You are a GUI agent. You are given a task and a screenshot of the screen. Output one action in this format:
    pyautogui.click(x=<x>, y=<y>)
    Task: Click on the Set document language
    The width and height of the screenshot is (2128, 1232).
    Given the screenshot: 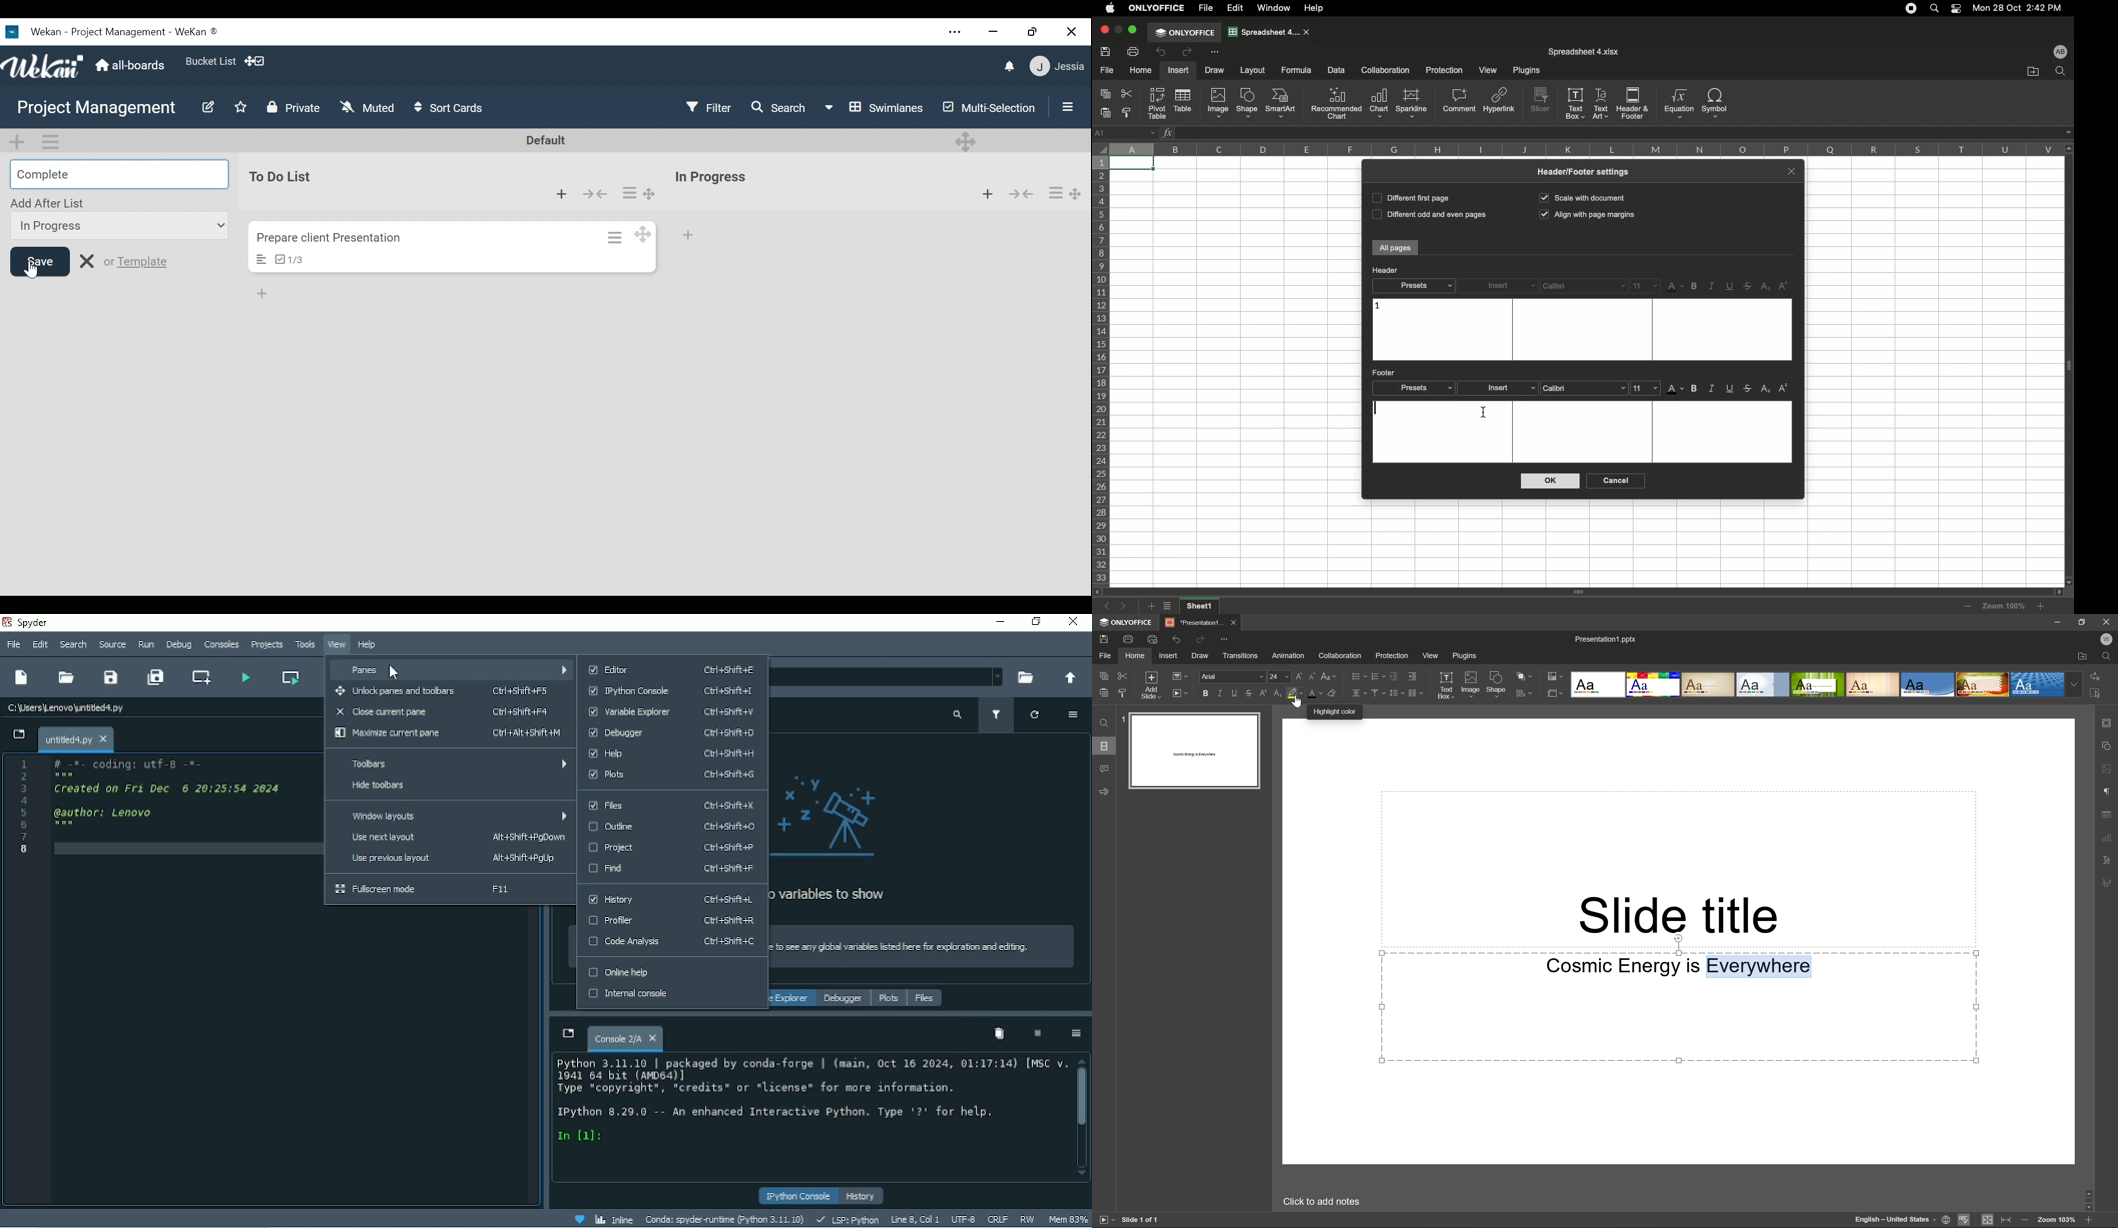 What is the action you would take?
    pyautogui.click(x=1946, y=1220)
    